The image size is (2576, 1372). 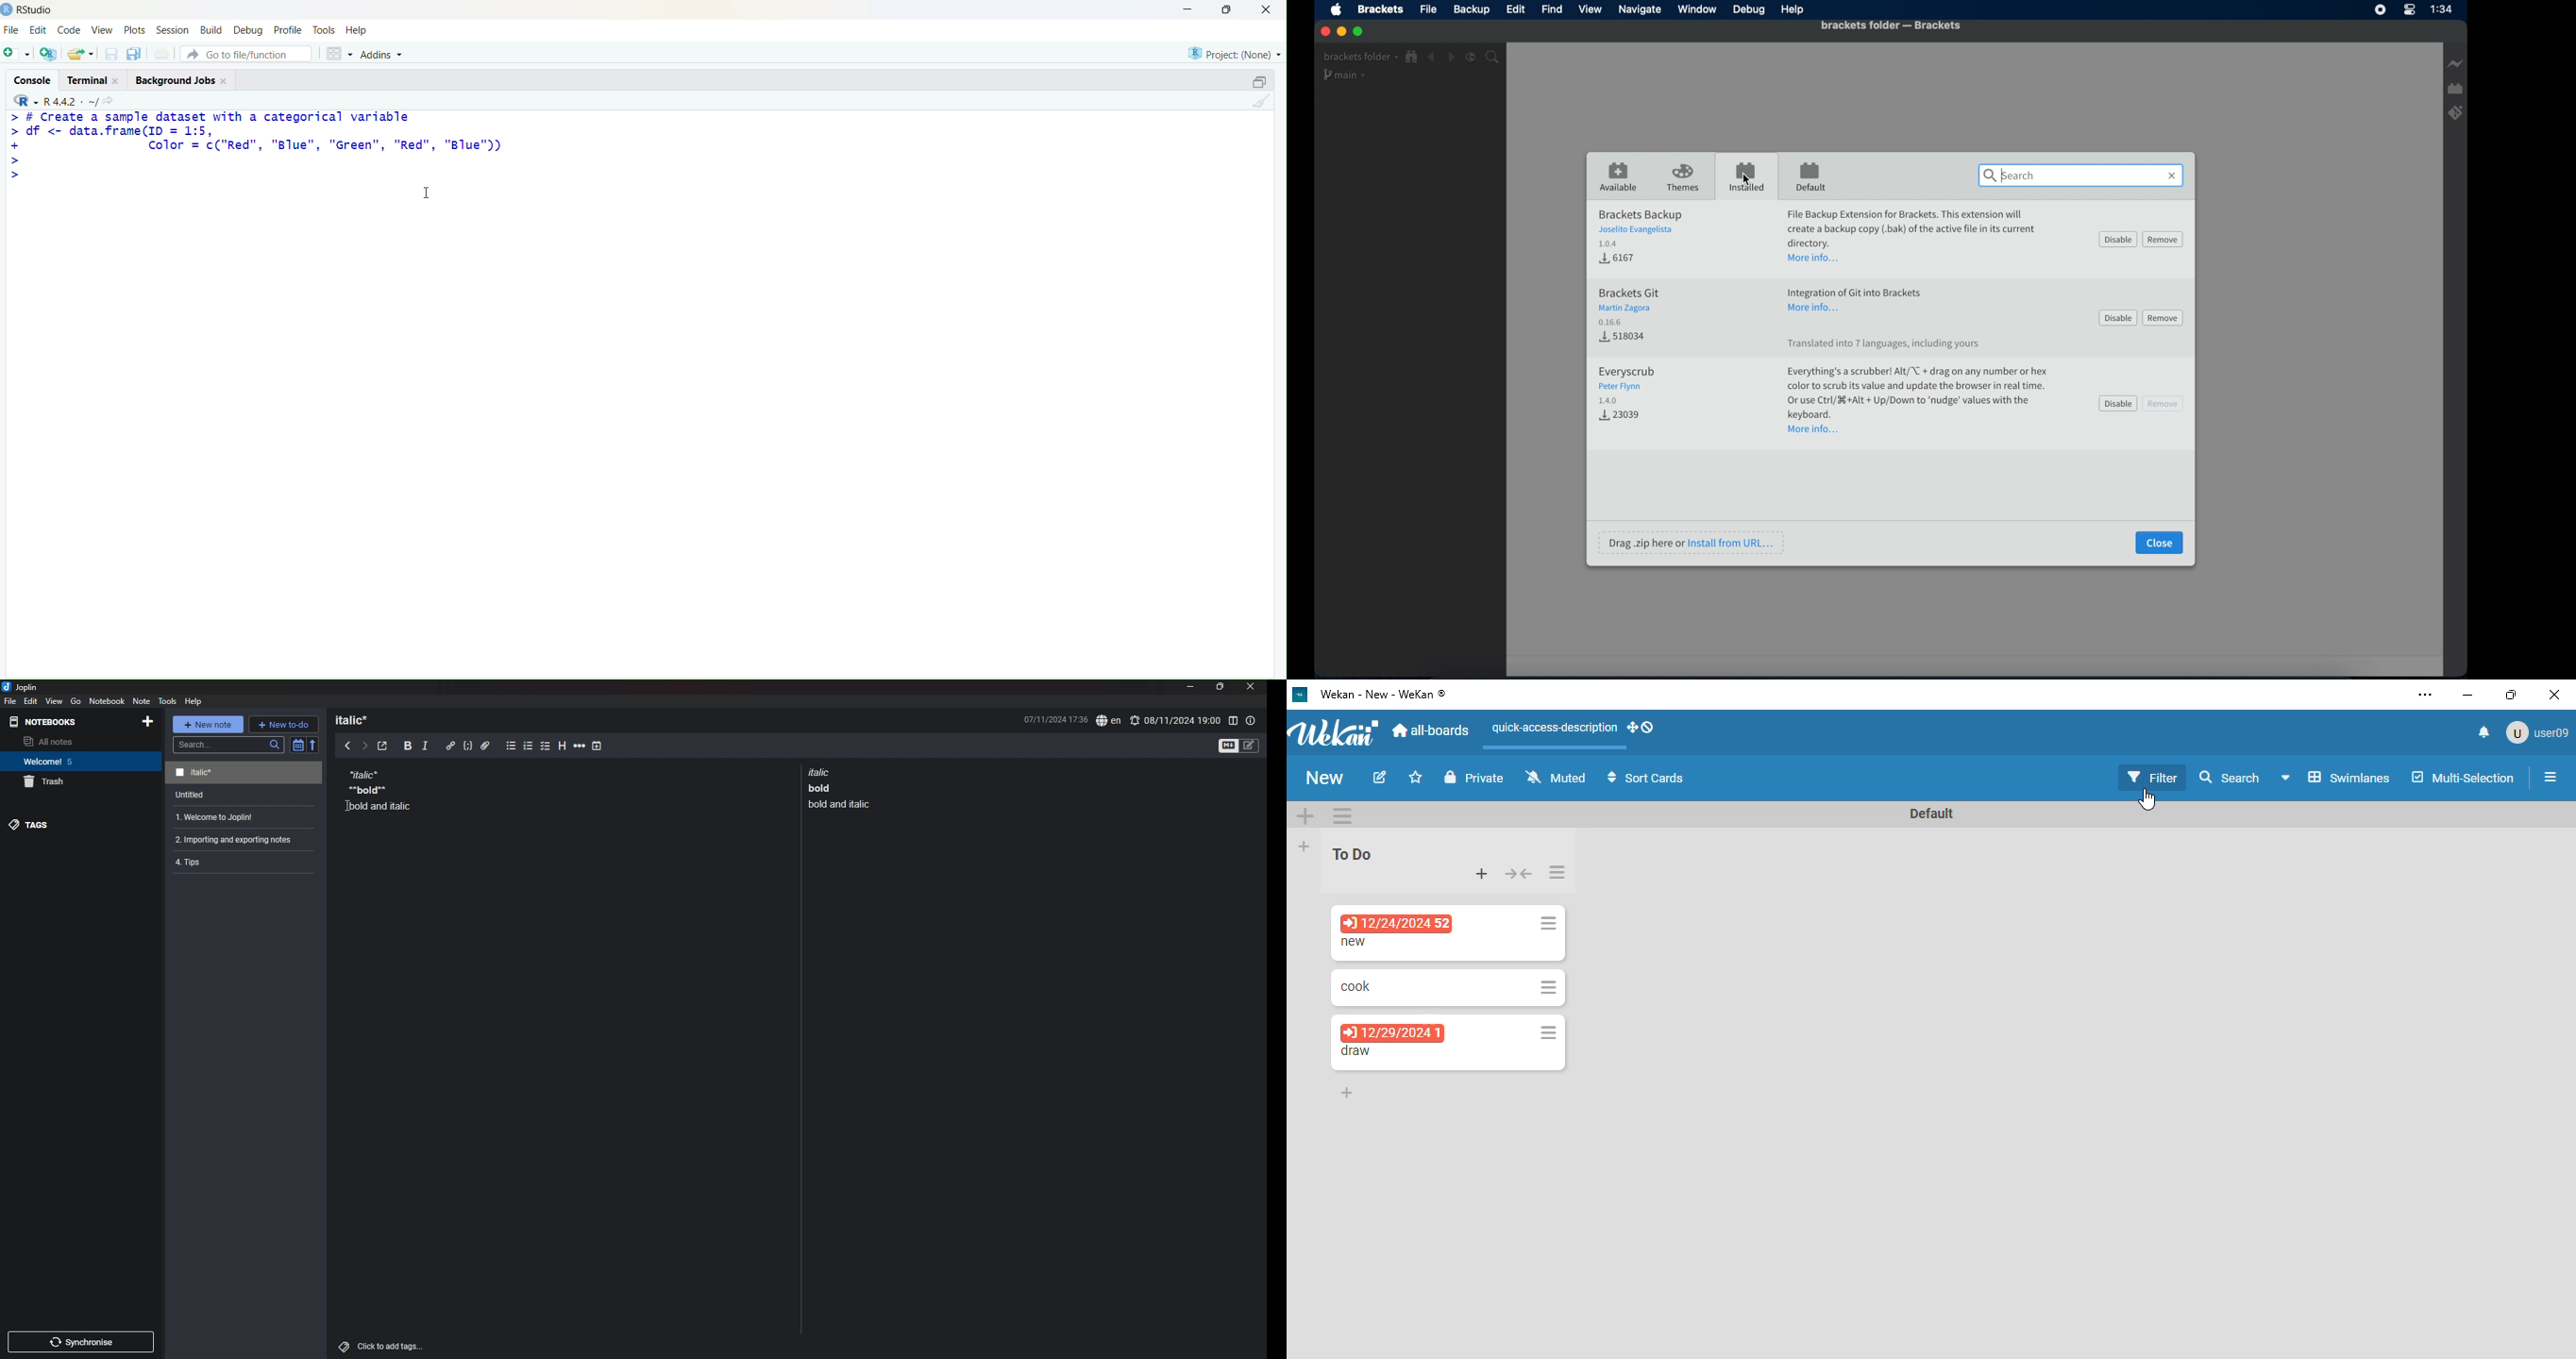 What do you see at coordinates (365, 746) in the screenshot?
I see `next` at bounding box center [365, 746].